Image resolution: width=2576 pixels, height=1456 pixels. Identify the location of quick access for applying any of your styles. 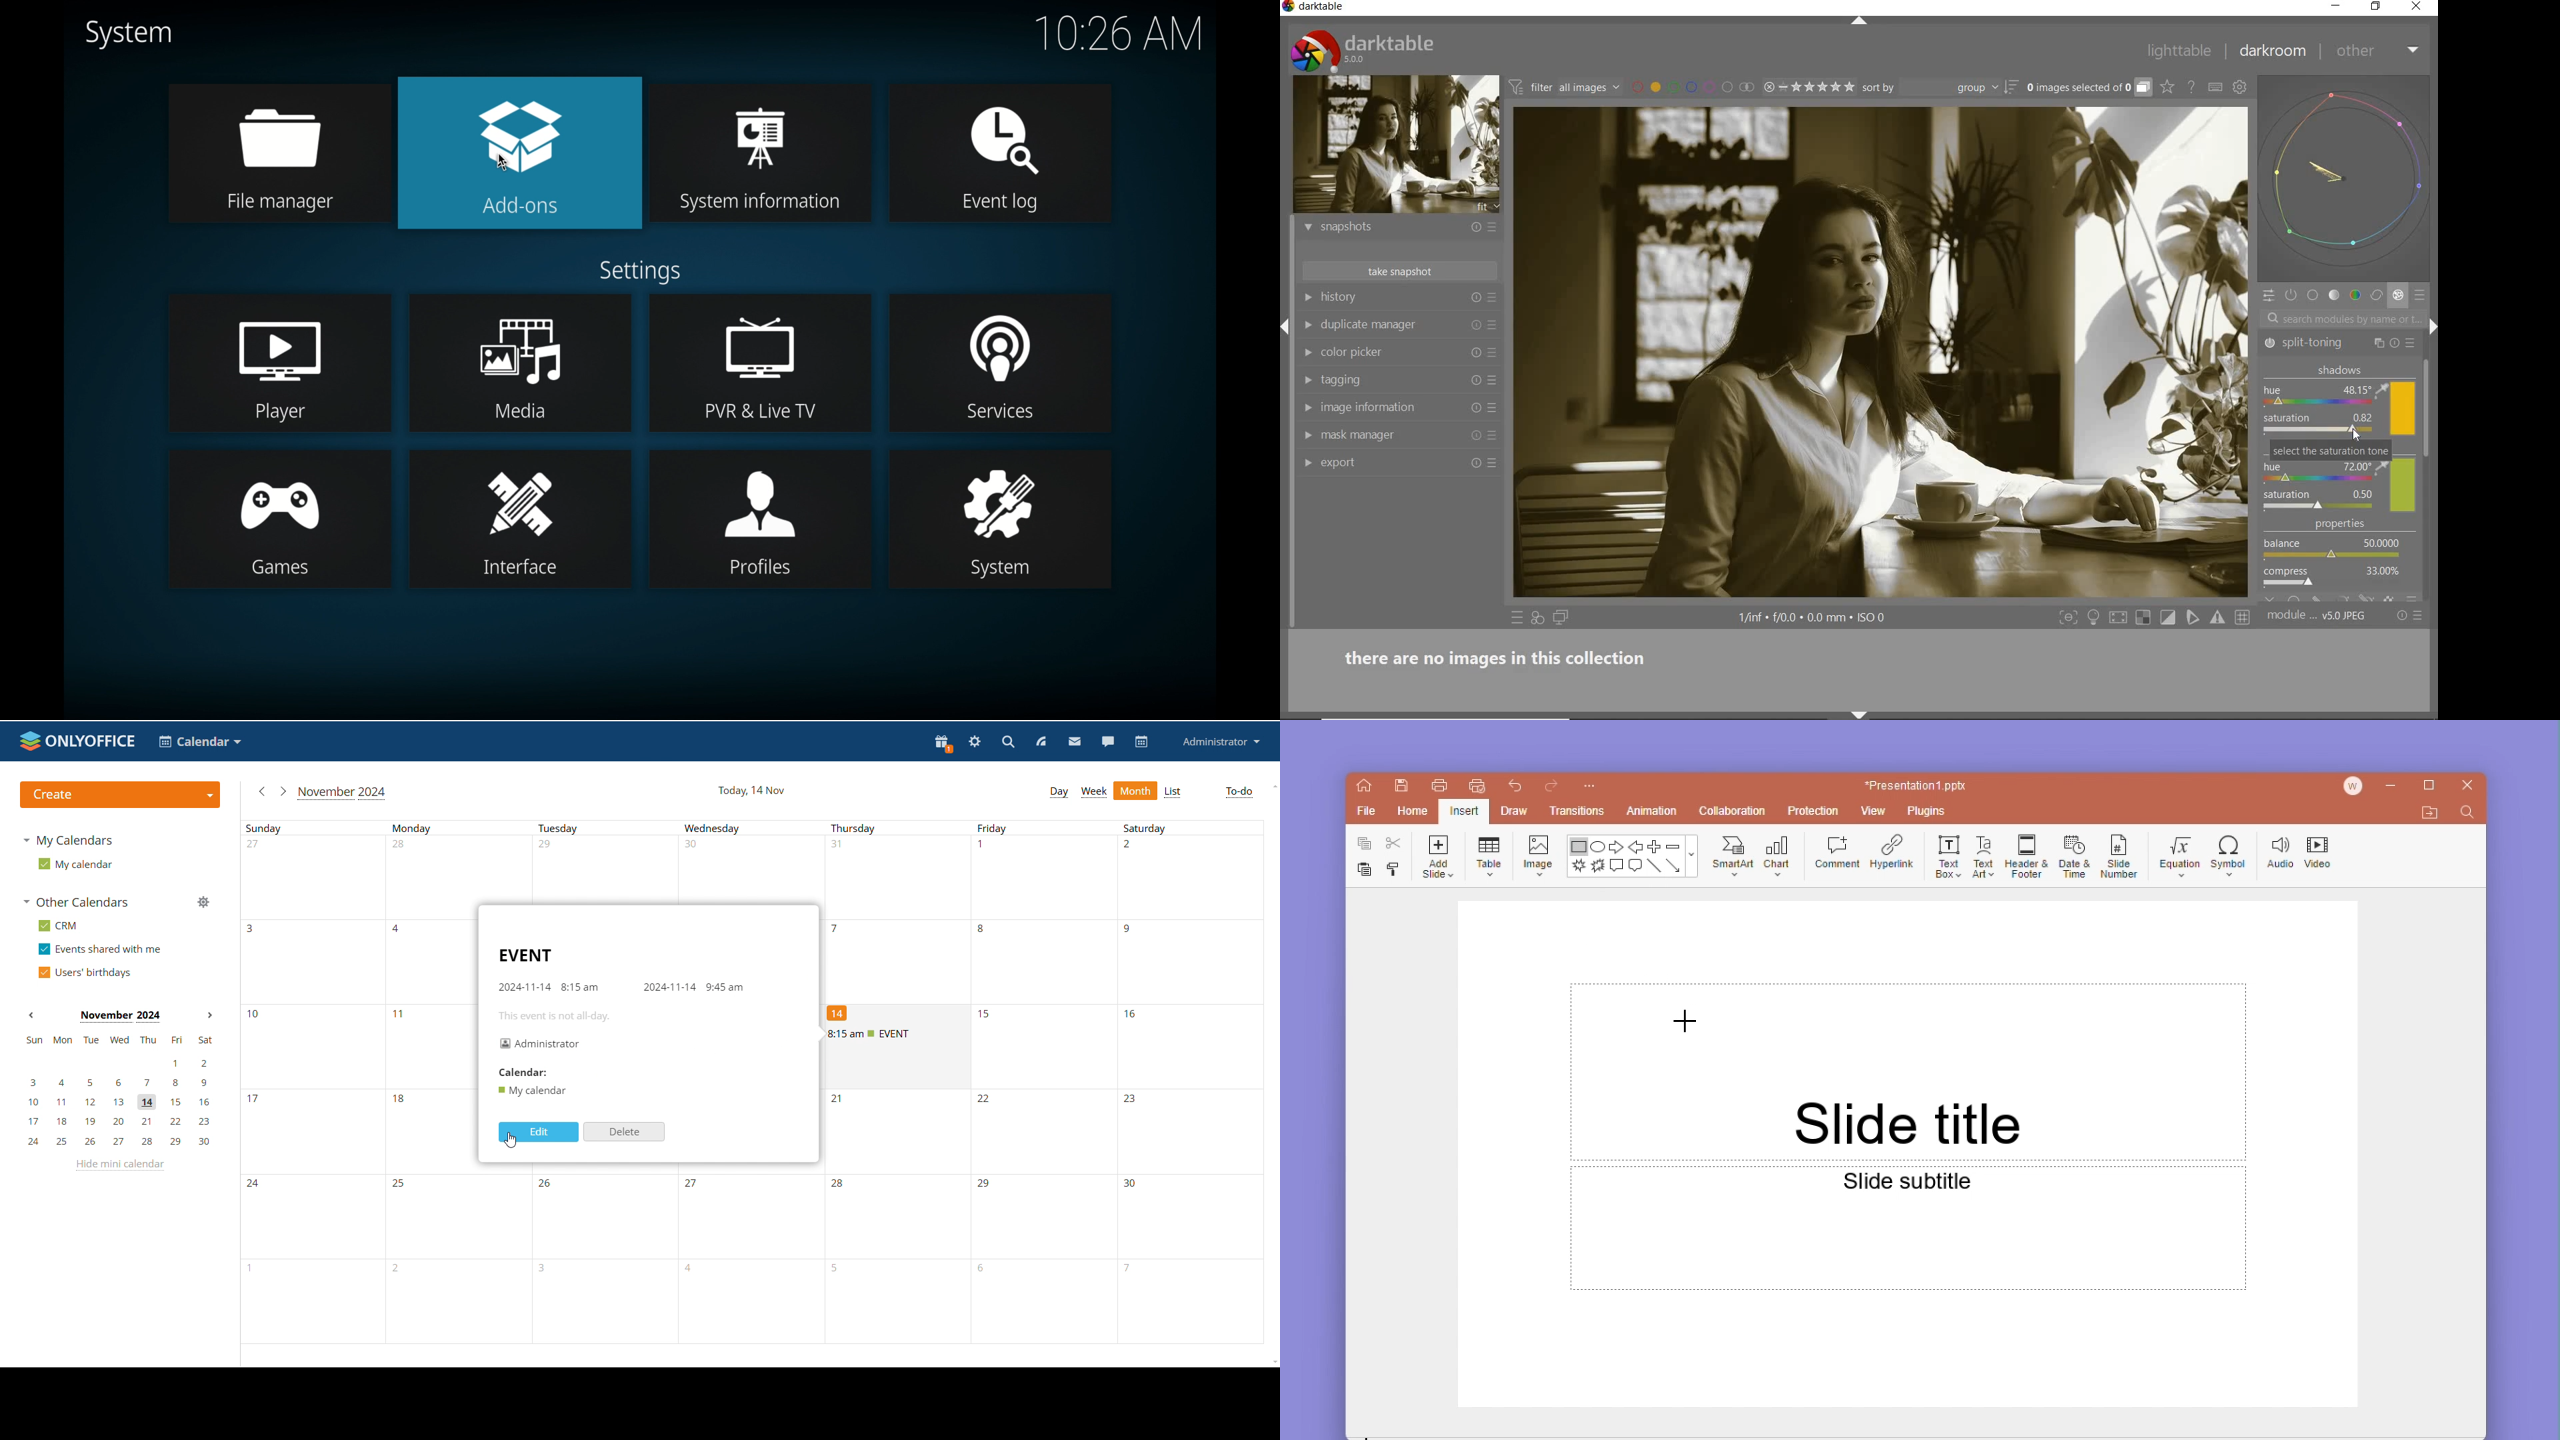
(1539, 619).